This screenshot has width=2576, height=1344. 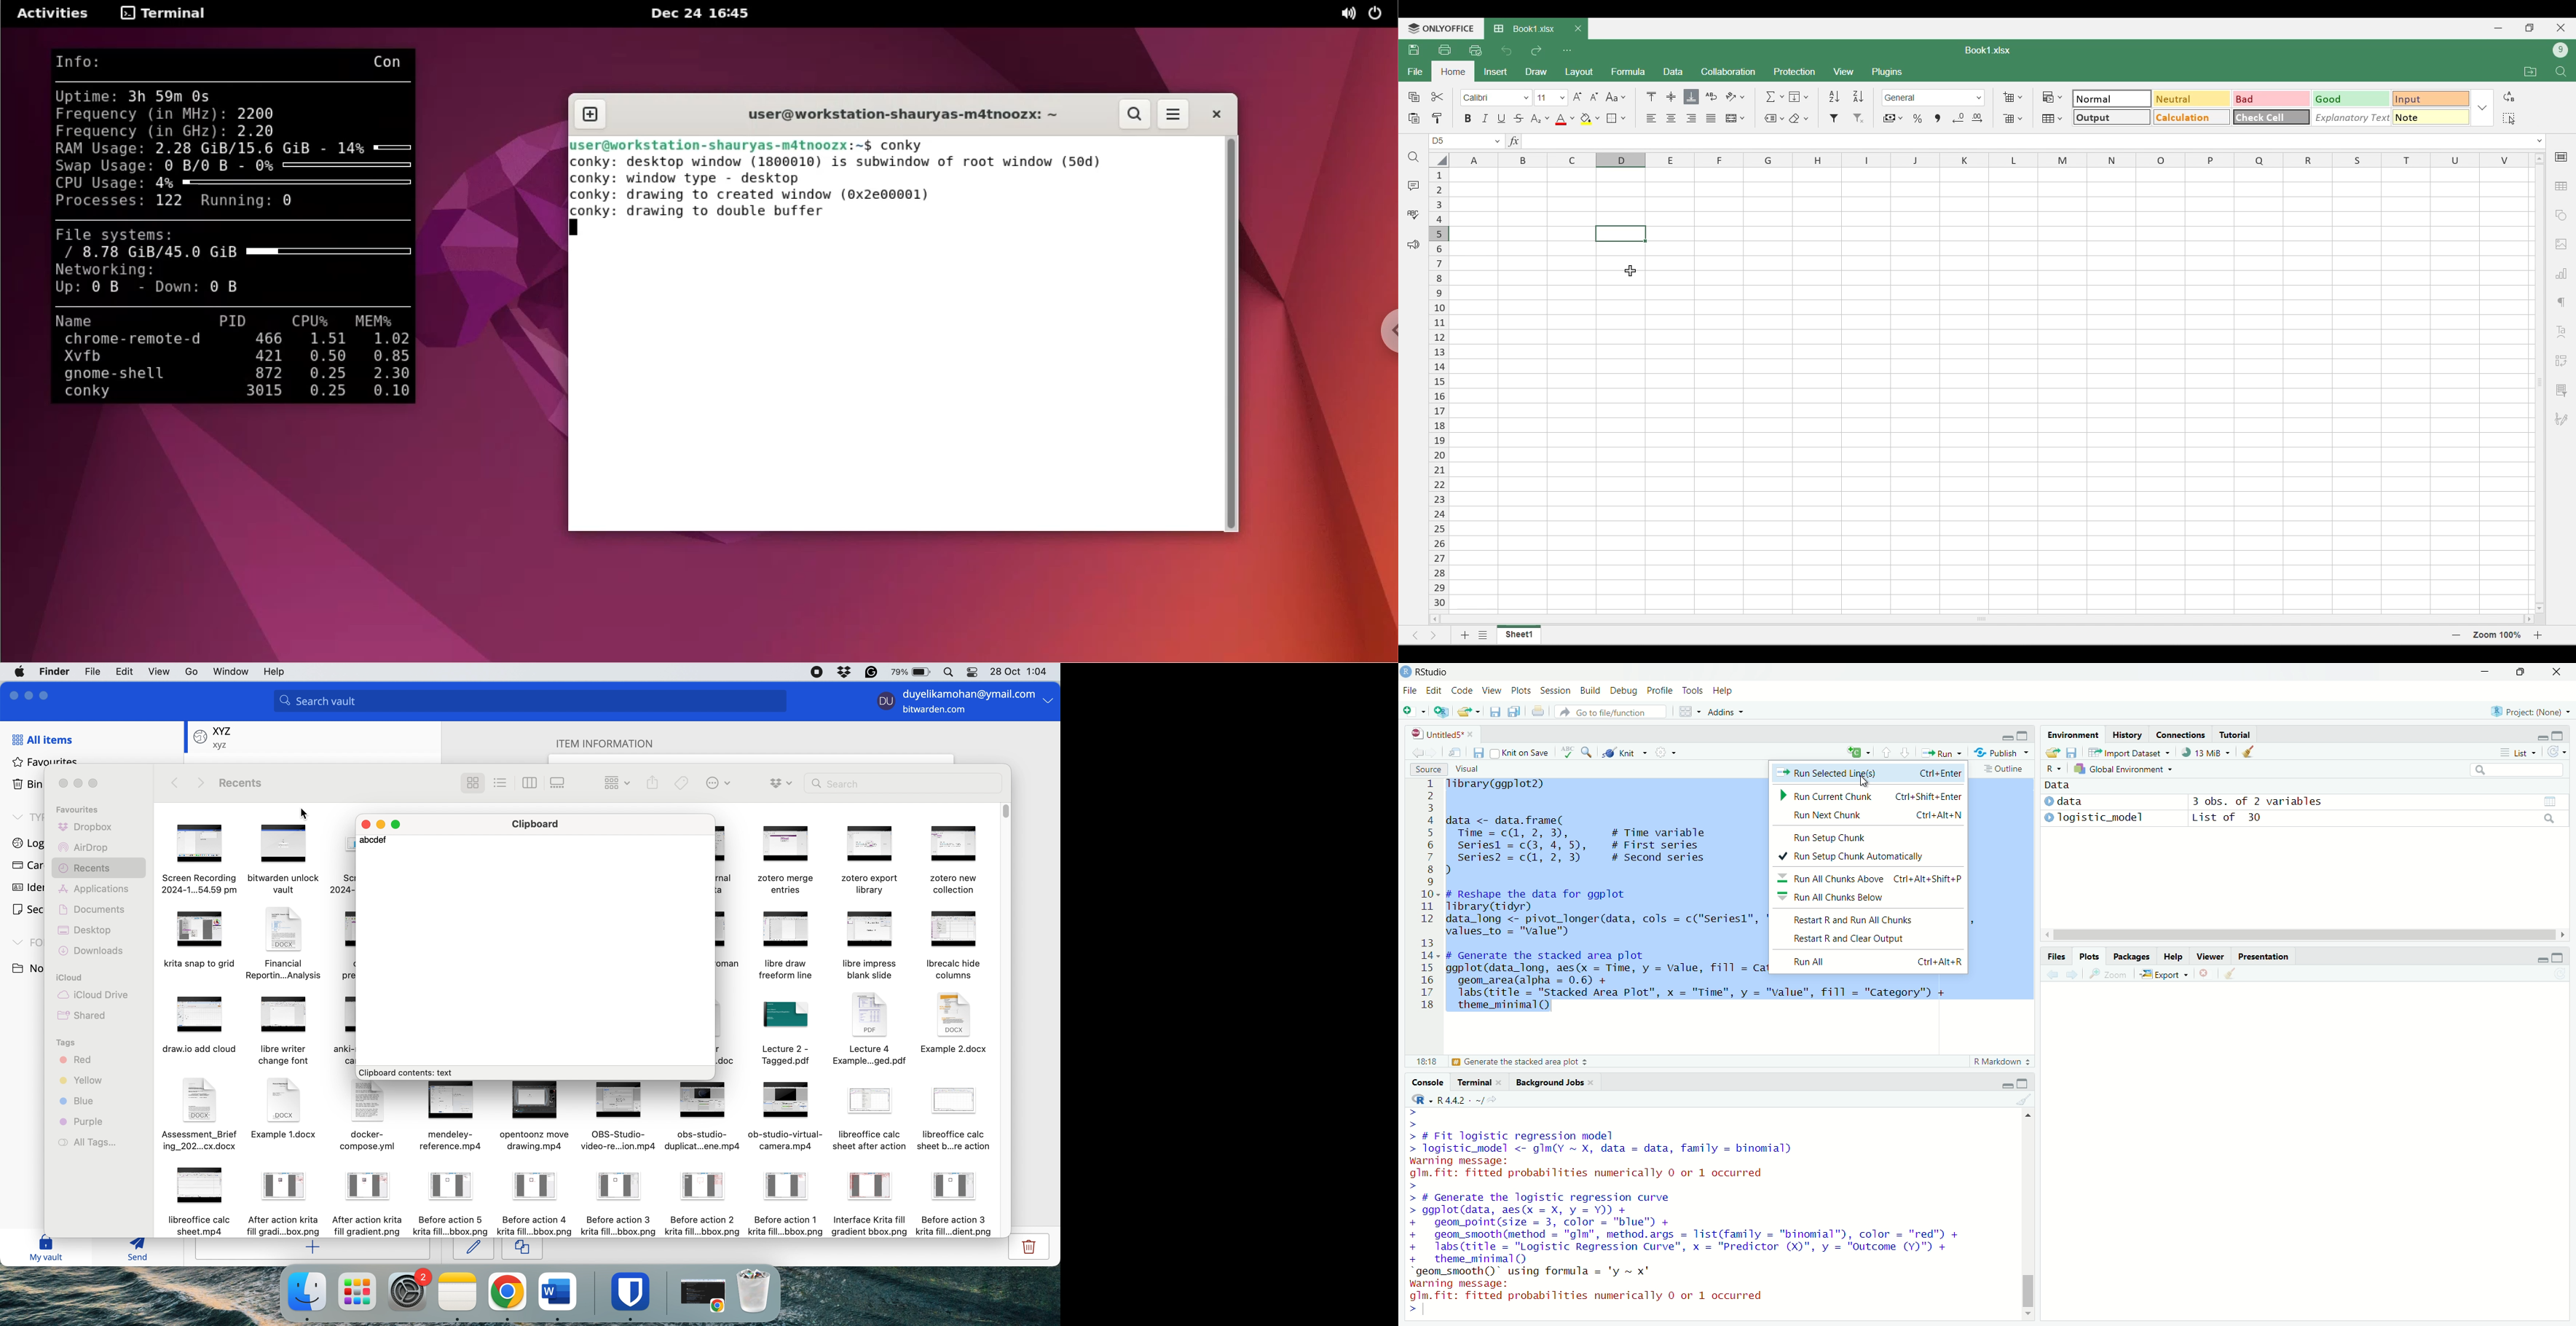 I want to click on Book1.xlsx, so click(x=1988, y=50).